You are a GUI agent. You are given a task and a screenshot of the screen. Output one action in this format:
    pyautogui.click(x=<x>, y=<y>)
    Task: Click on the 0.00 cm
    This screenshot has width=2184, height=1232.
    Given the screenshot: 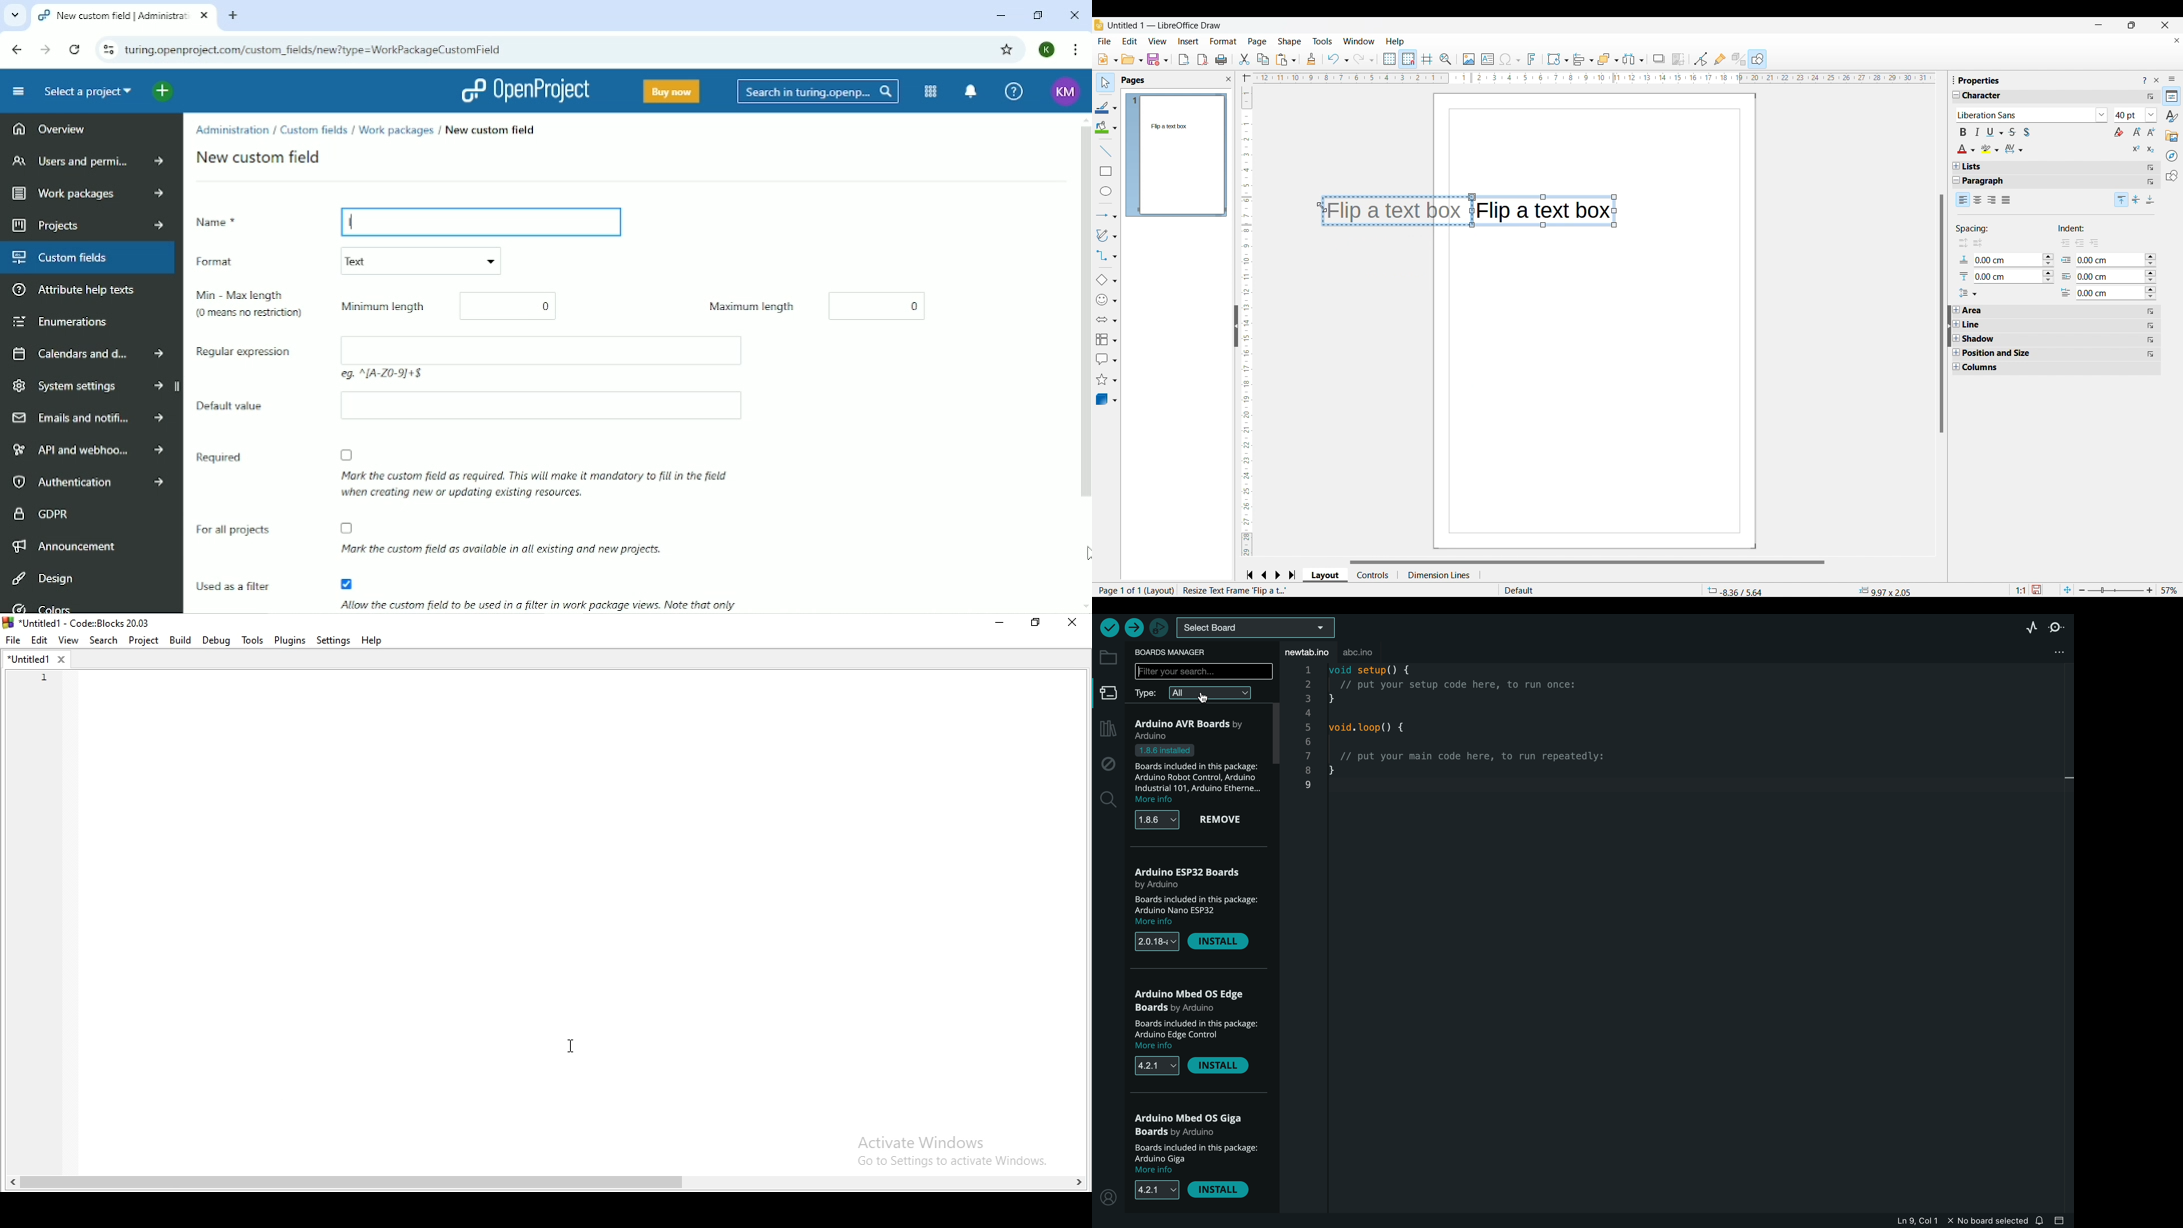 What is the action you would take?
    pyautogui.click(x=2106, y=293)
    